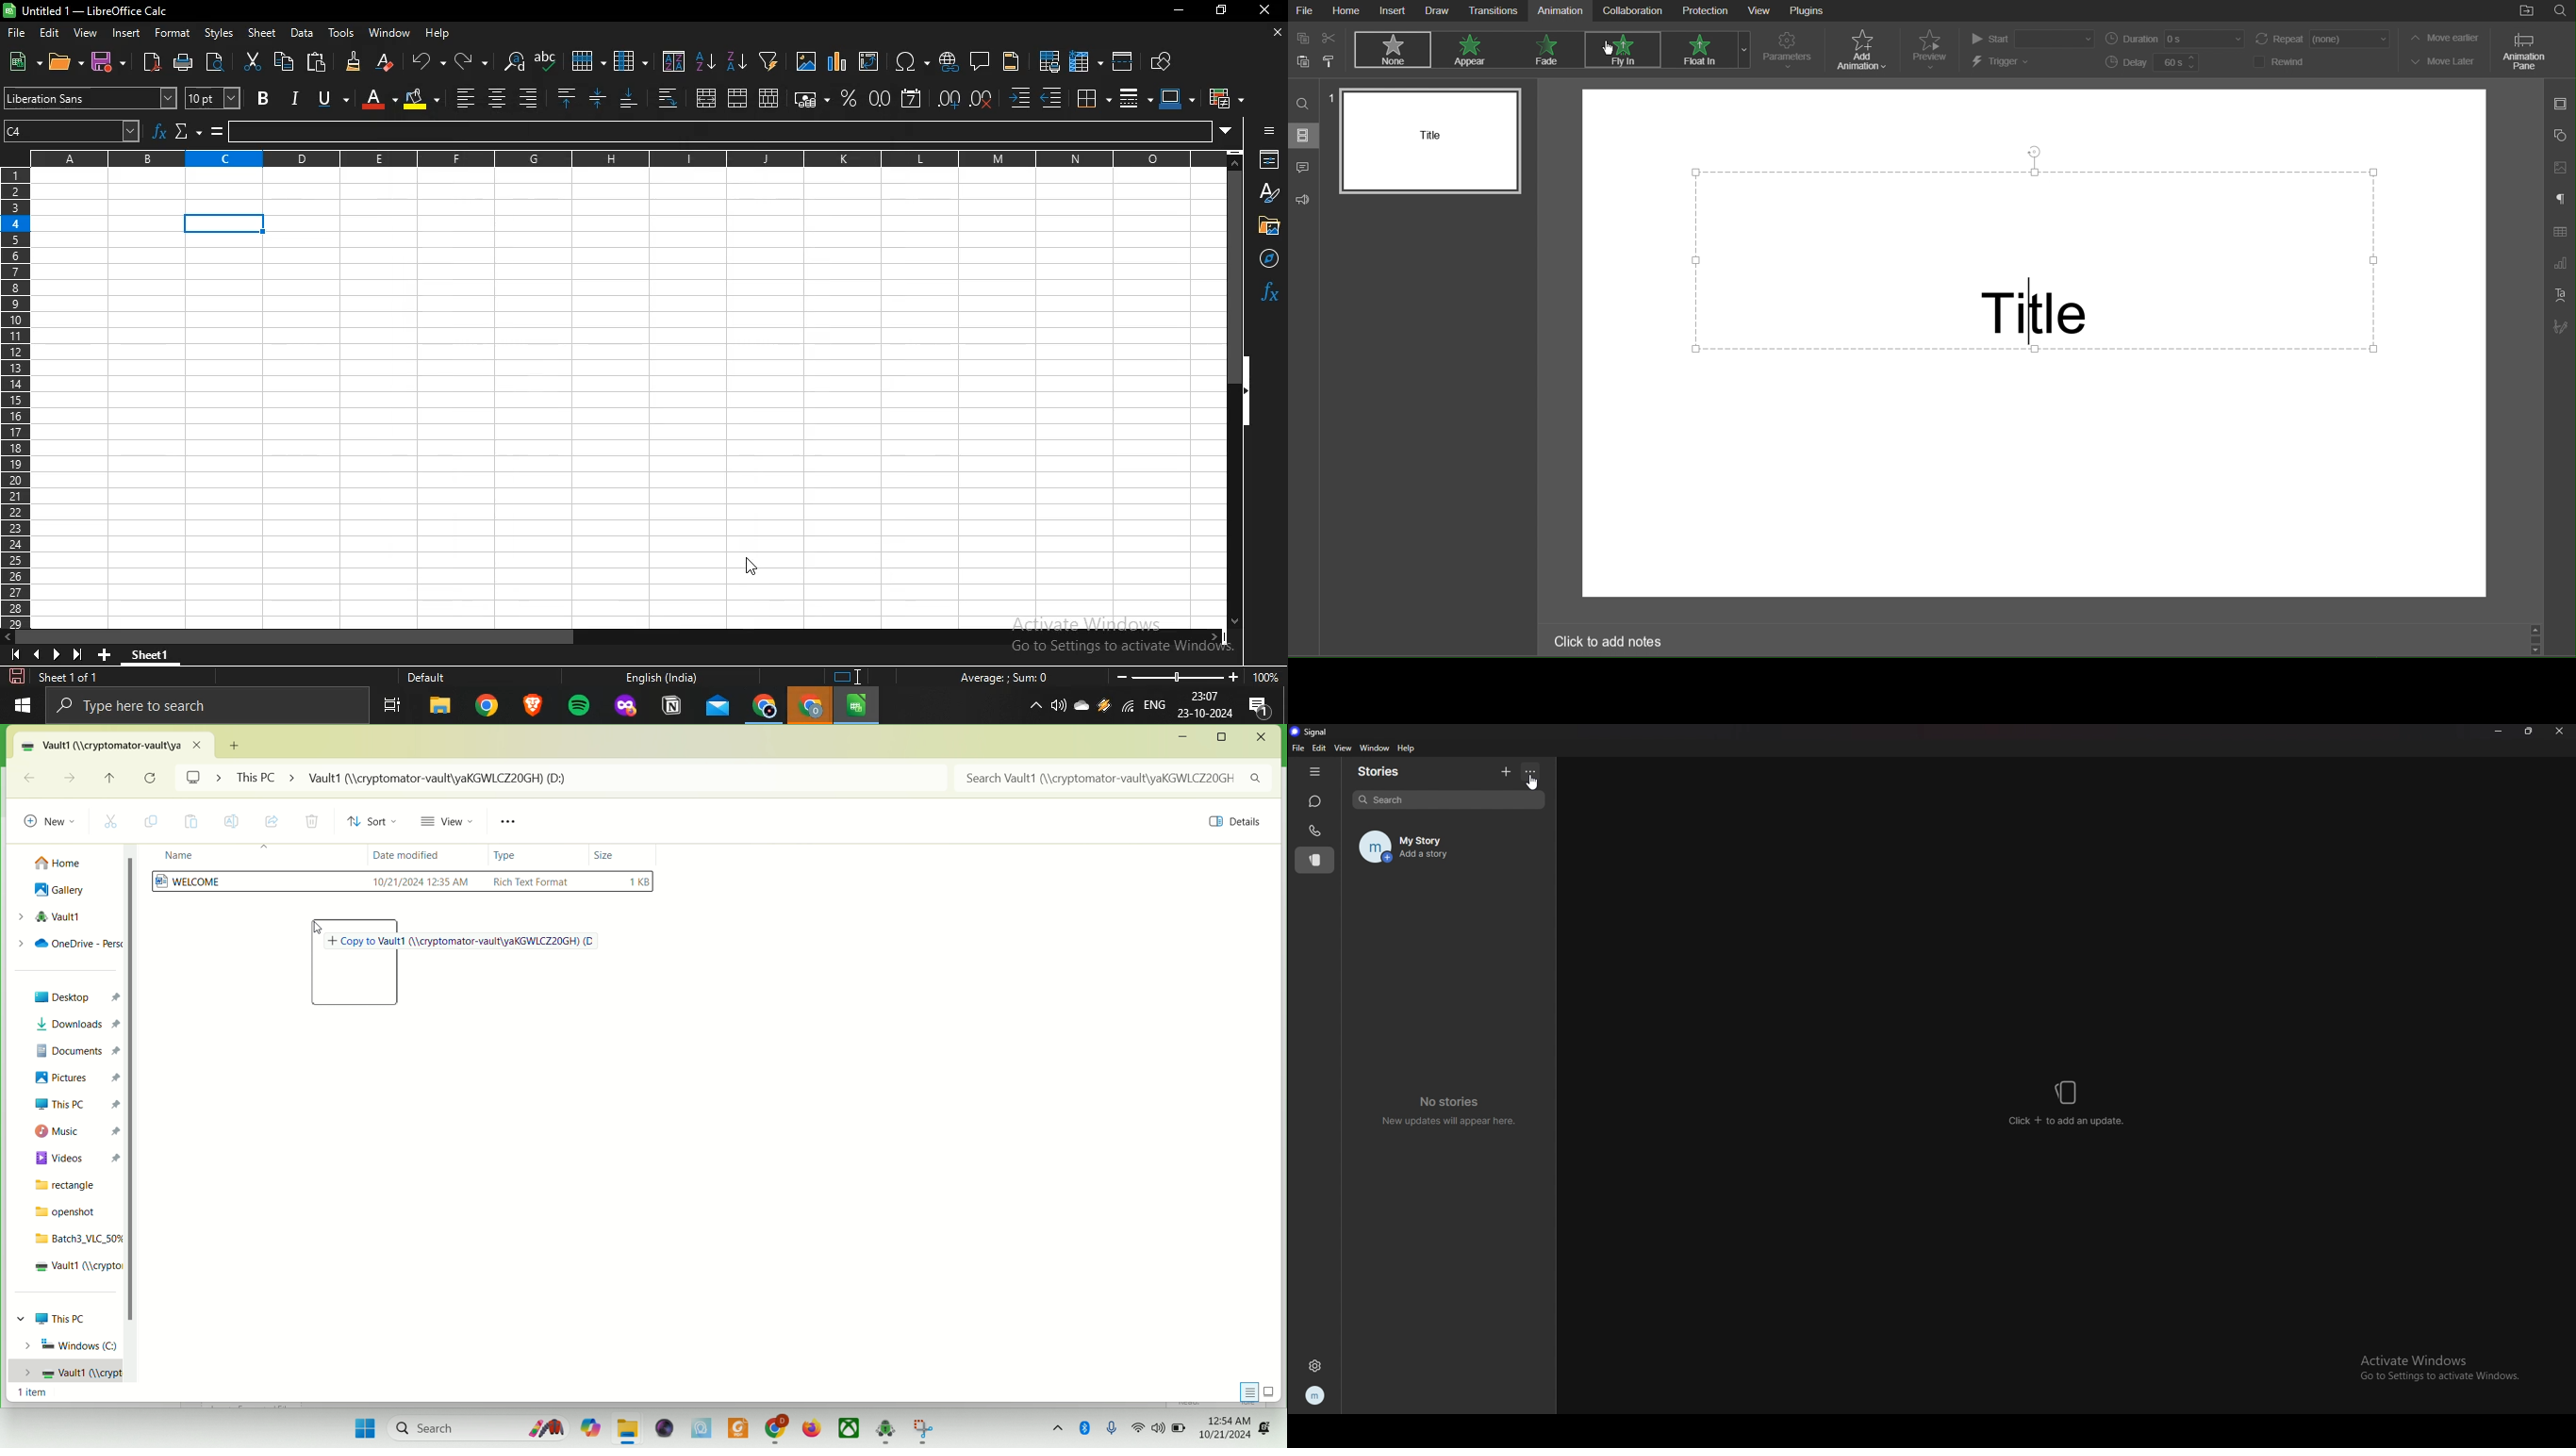  What do you see at coordinates (1305, 10) in the screenshot?
I see `File` at bounding box center [1305, 10].